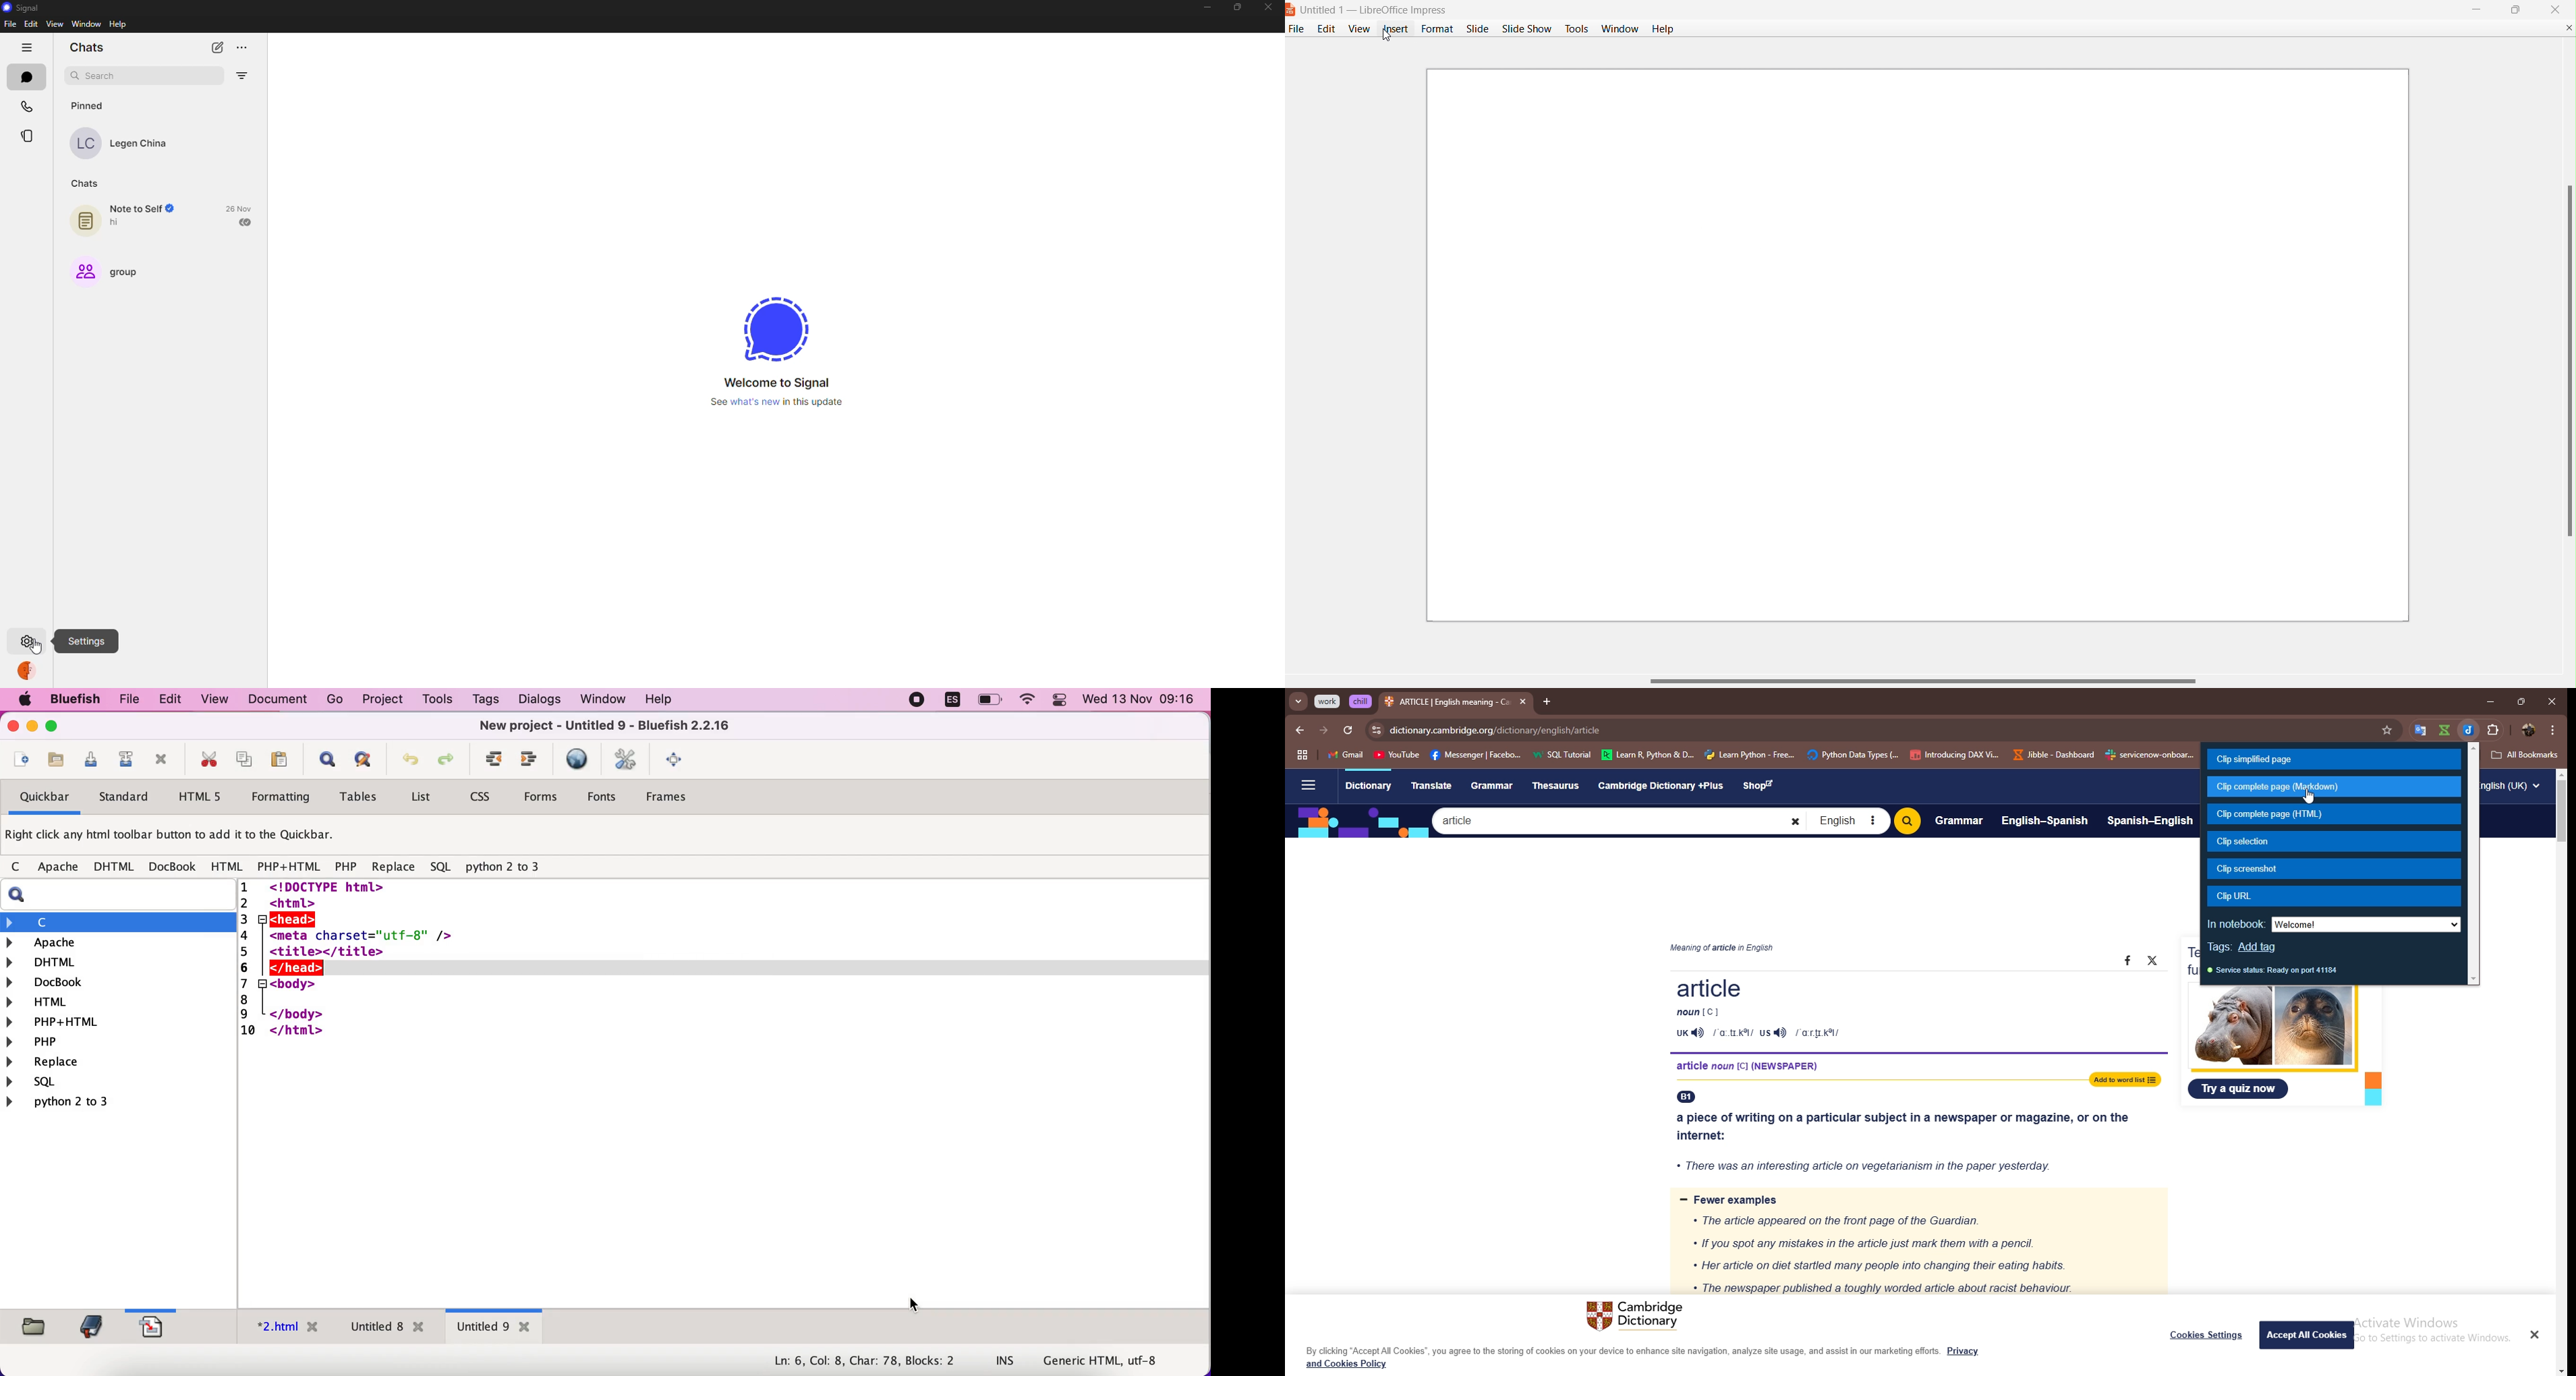 Image resolution: width=2576 pixels, height=1400 pixels. I want to click on date, so click(242, 208).